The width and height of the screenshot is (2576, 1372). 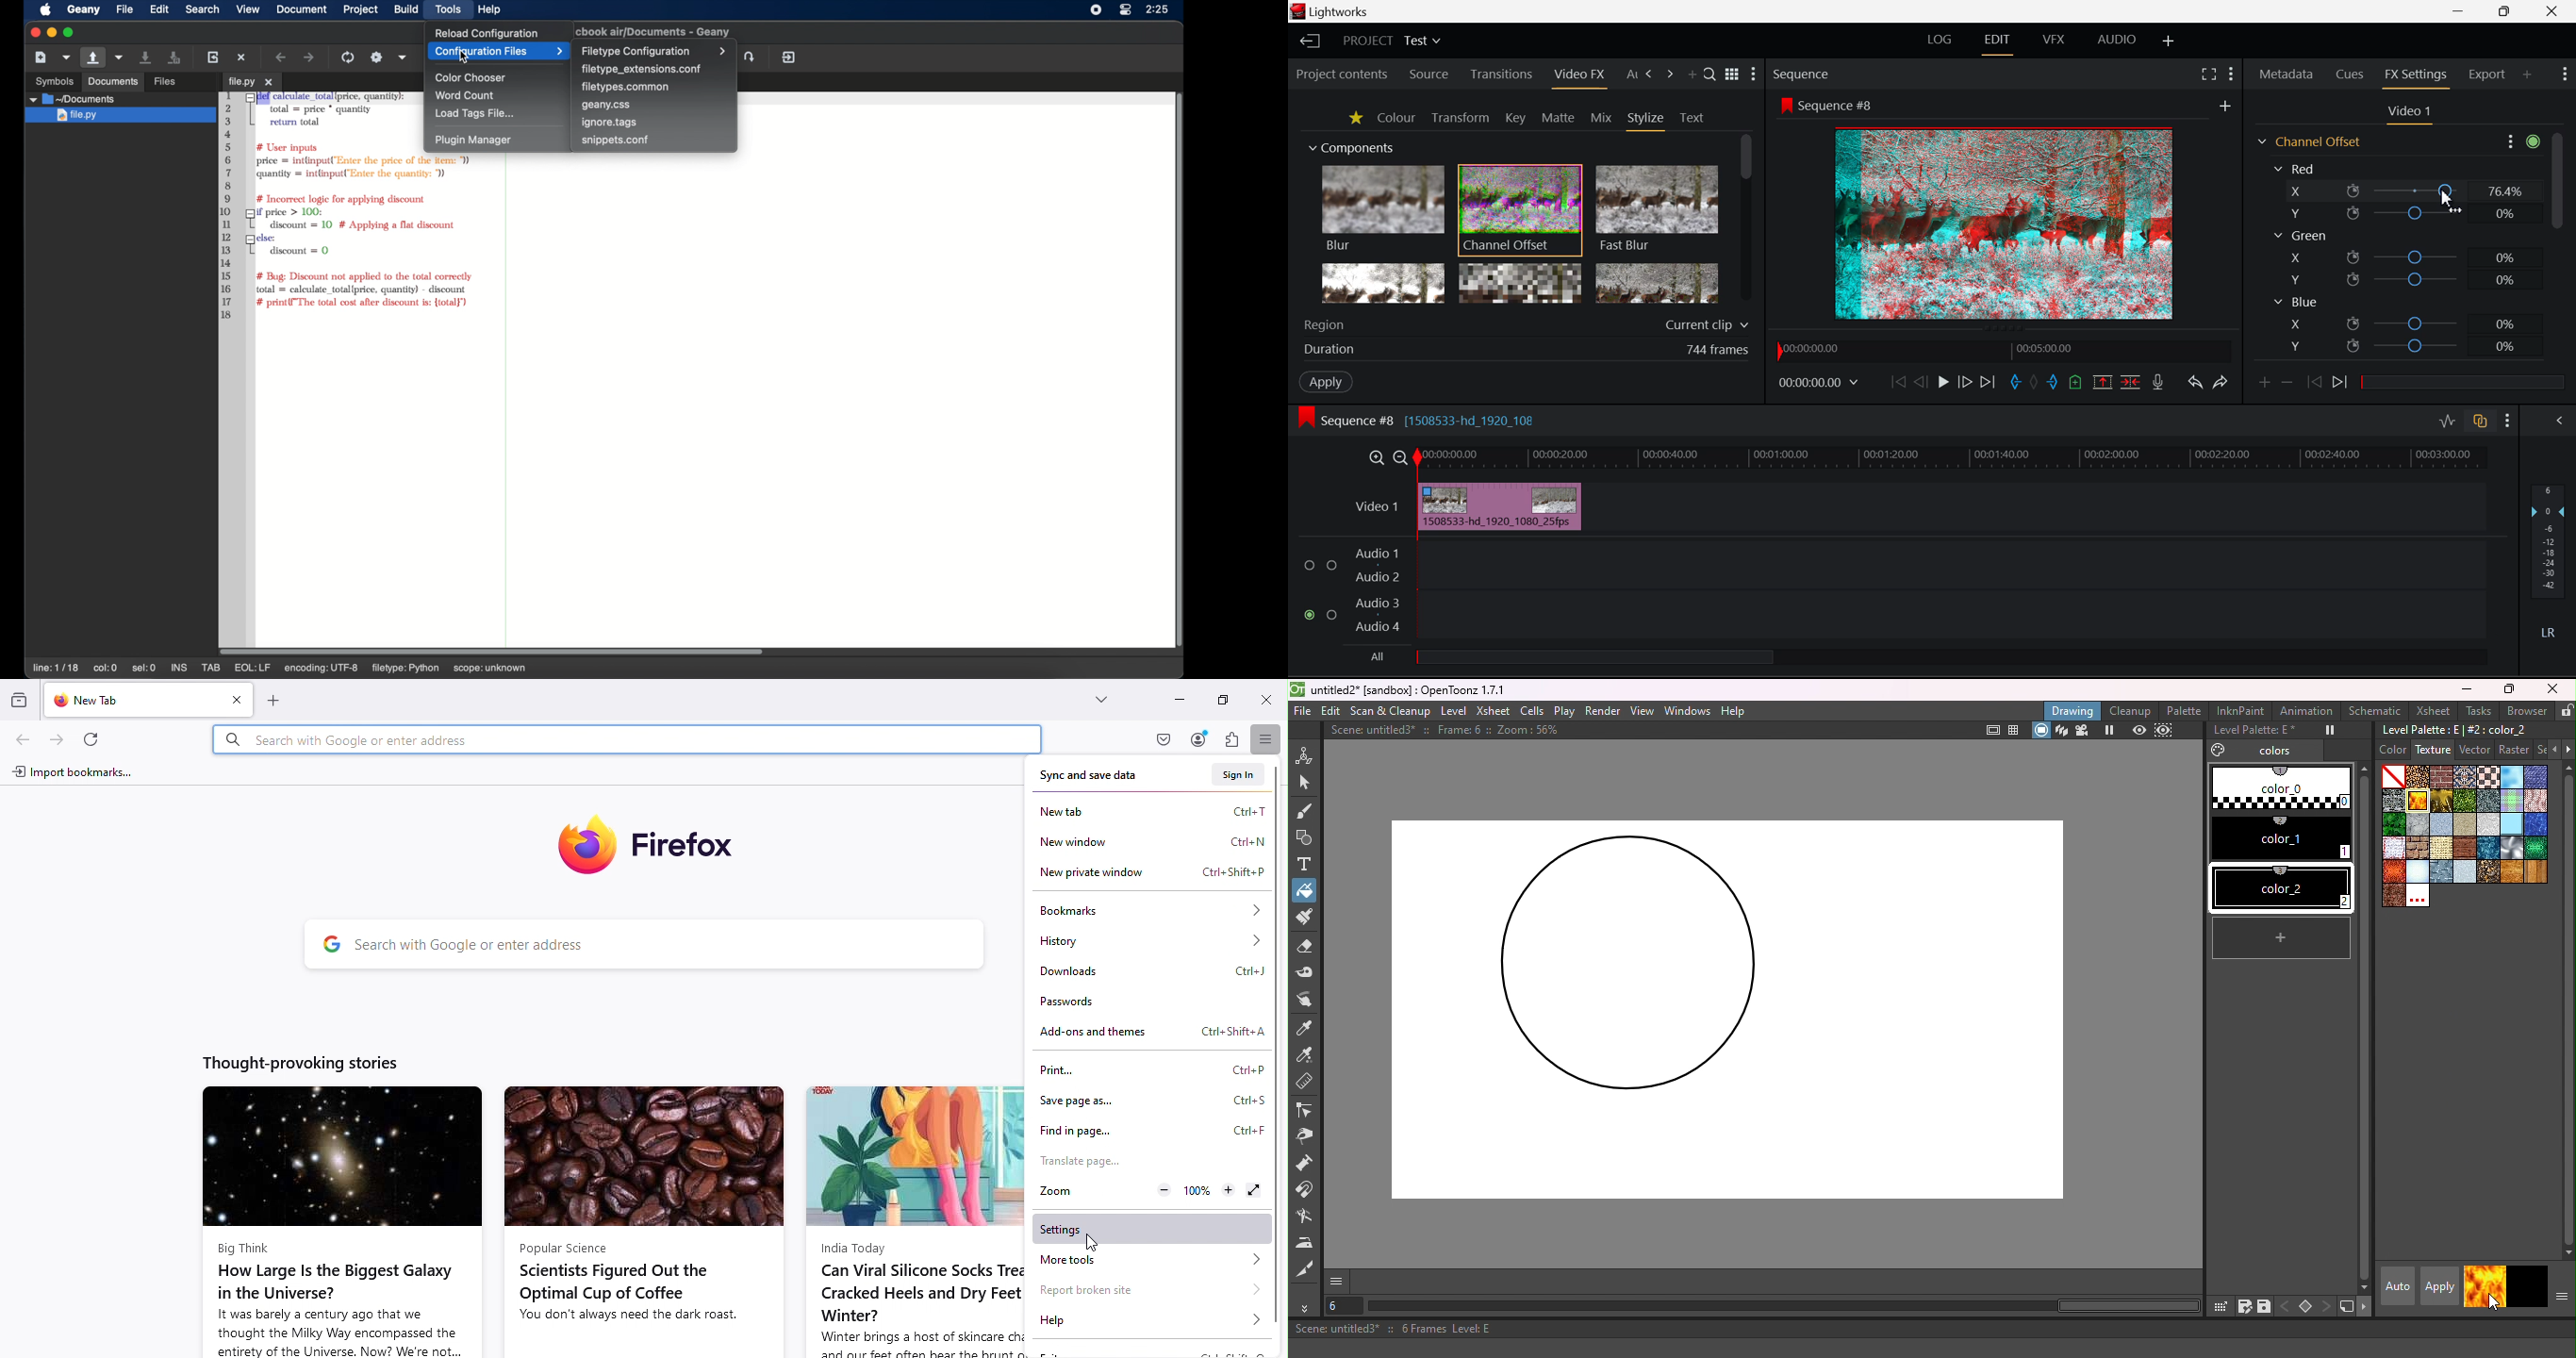 What do you see at coordinates (1578, 77) in the screenshot?
I see `Video FX` at bounding box center [1578, 77].